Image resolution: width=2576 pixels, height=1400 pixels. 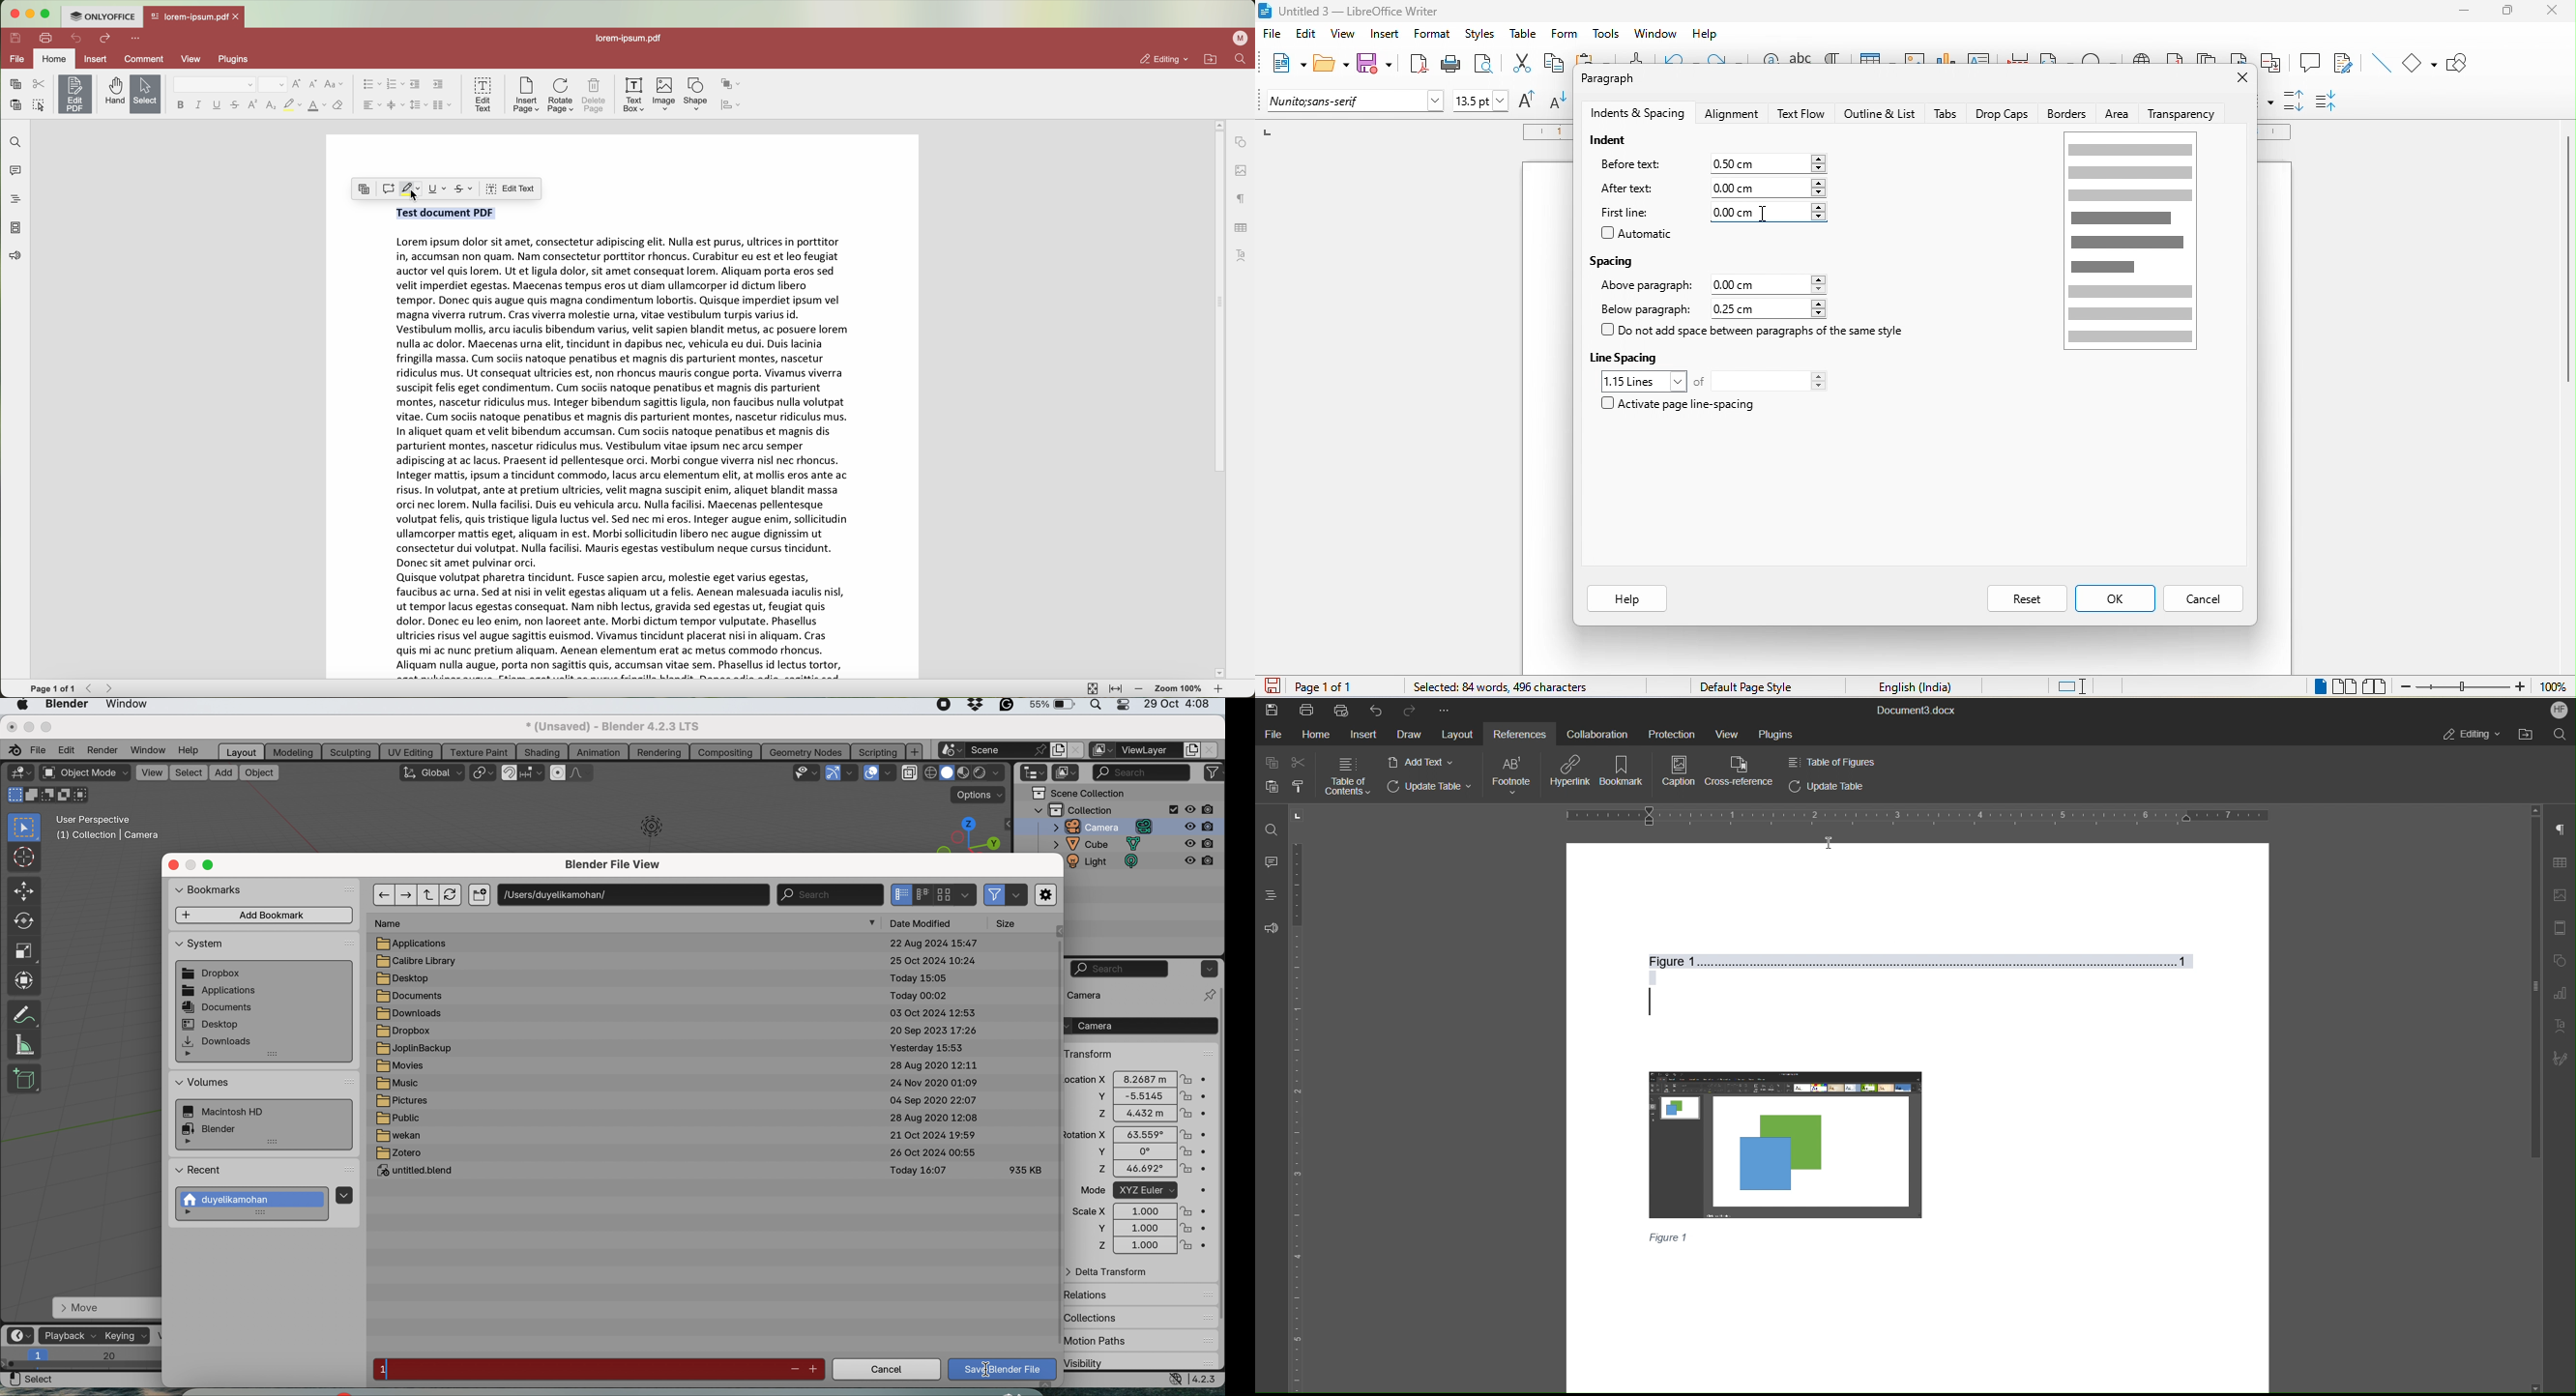 What do you see at coordinates (2293, 99) in the screenshot?
I see `increase paragraph spacing` at bounding box center [2293, 99].